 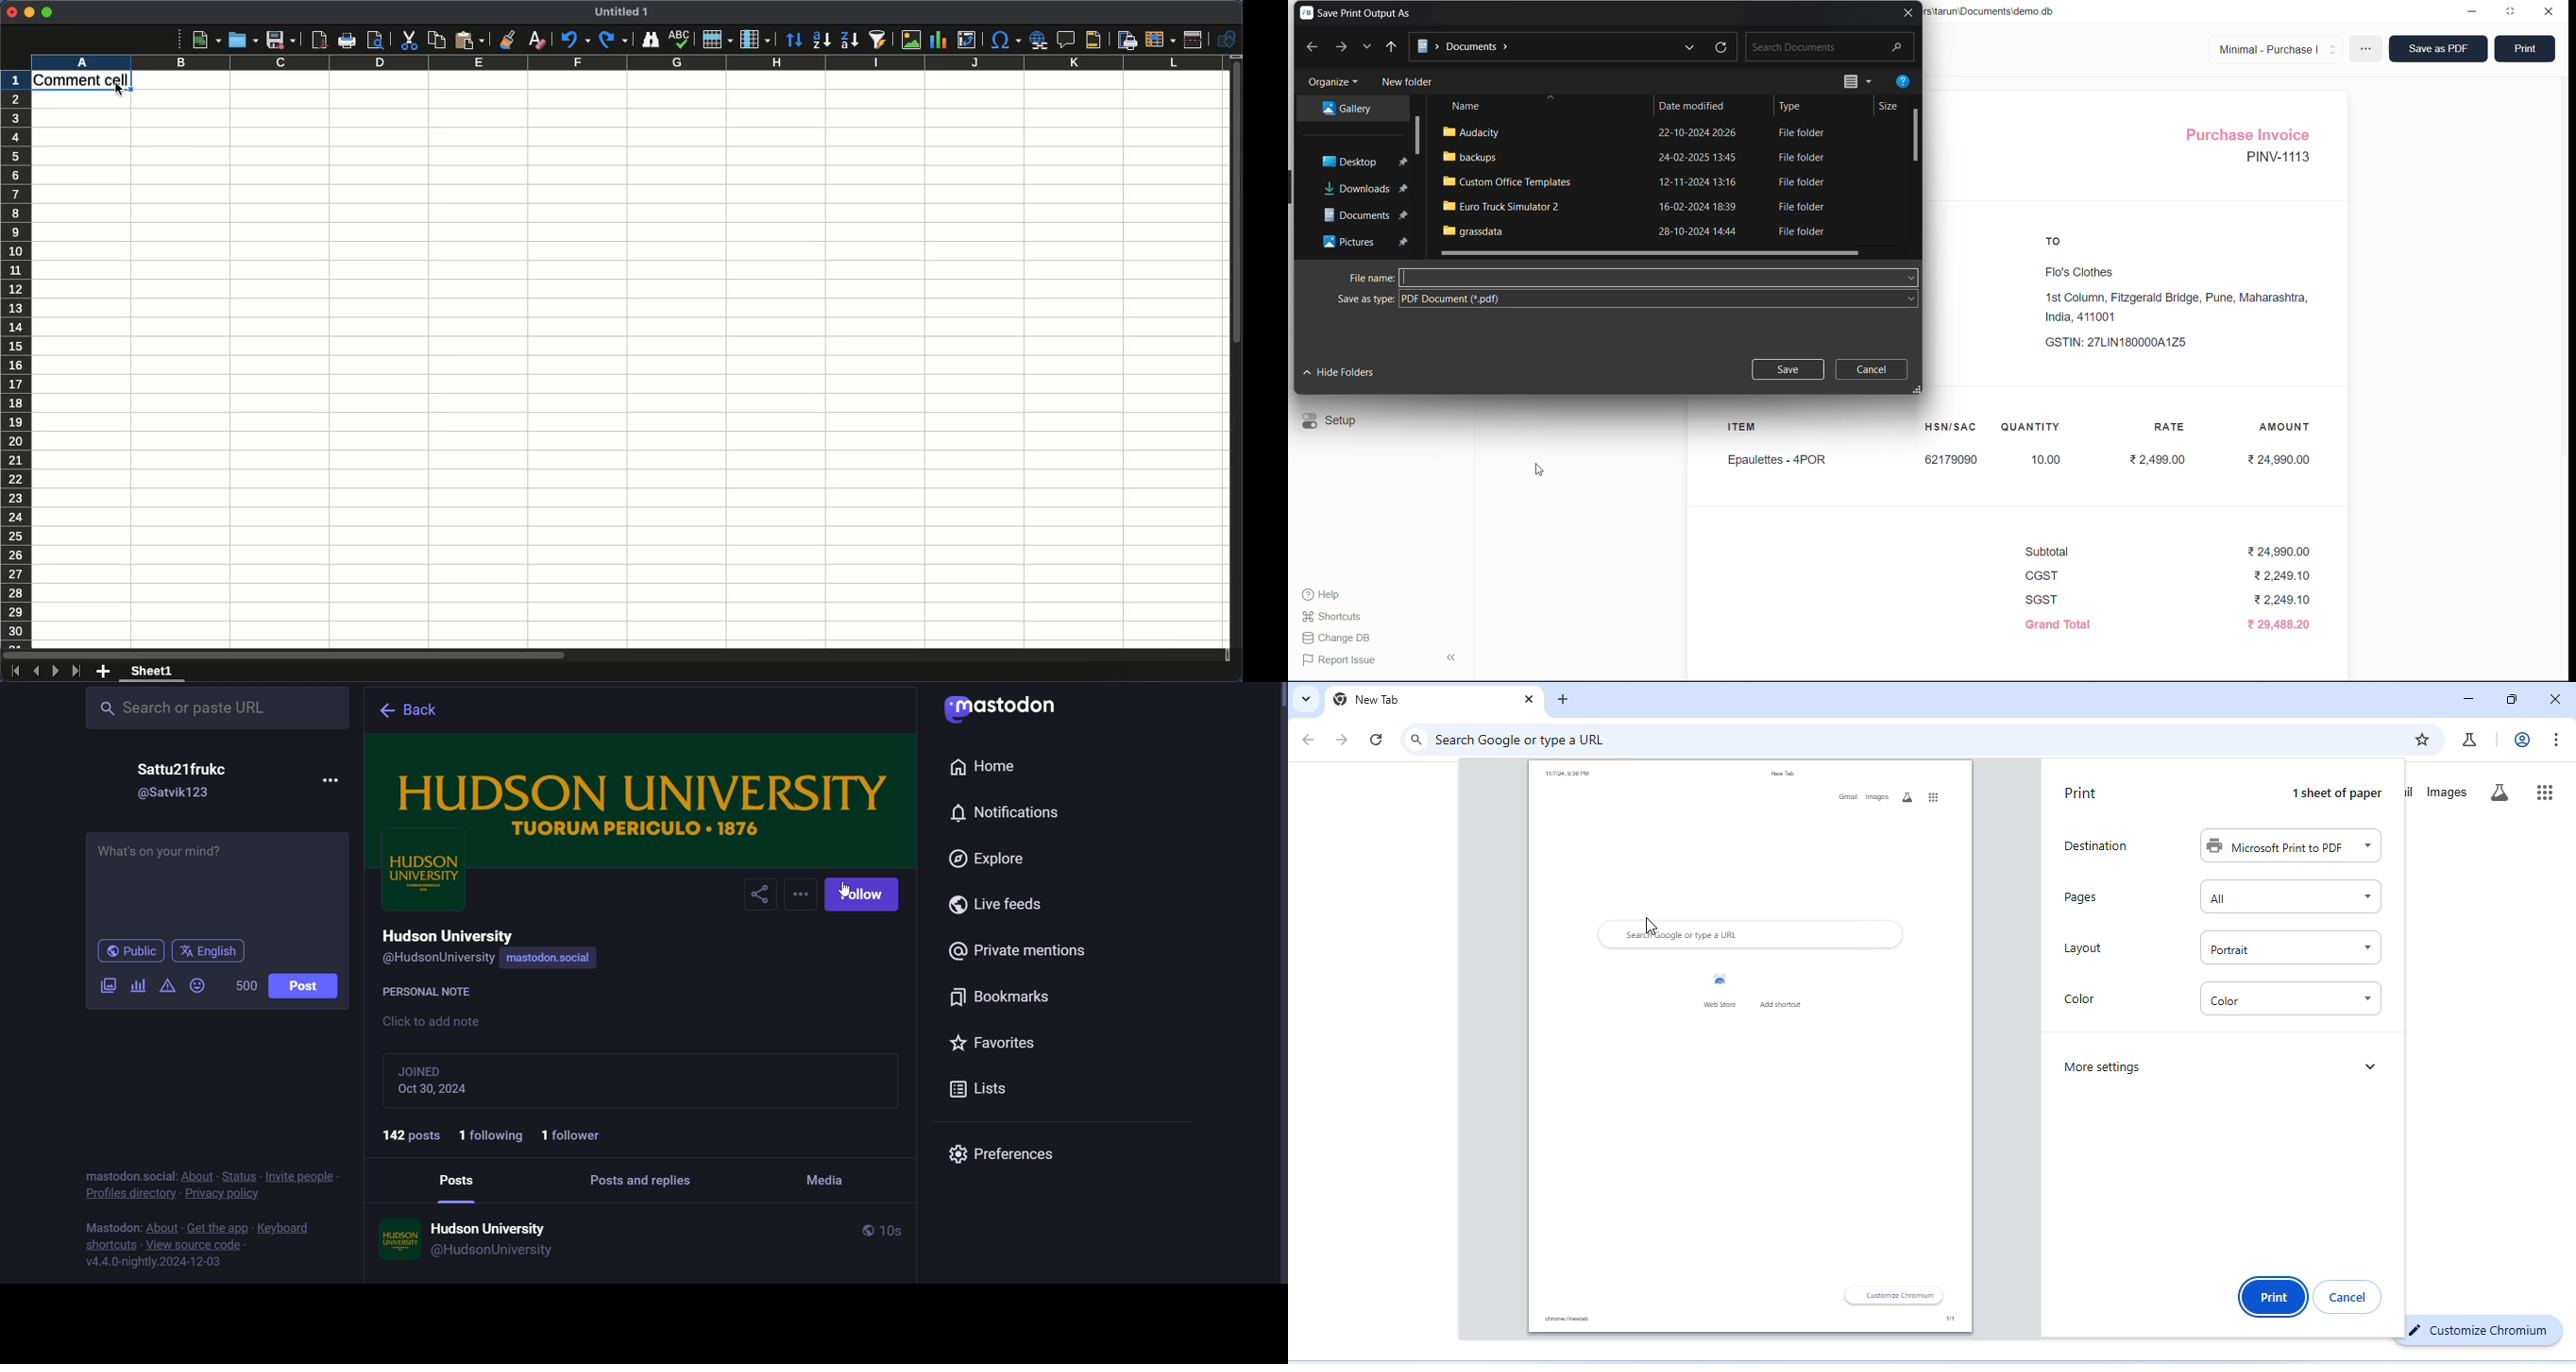 I want to click on search, so click(x=1897, y=47).